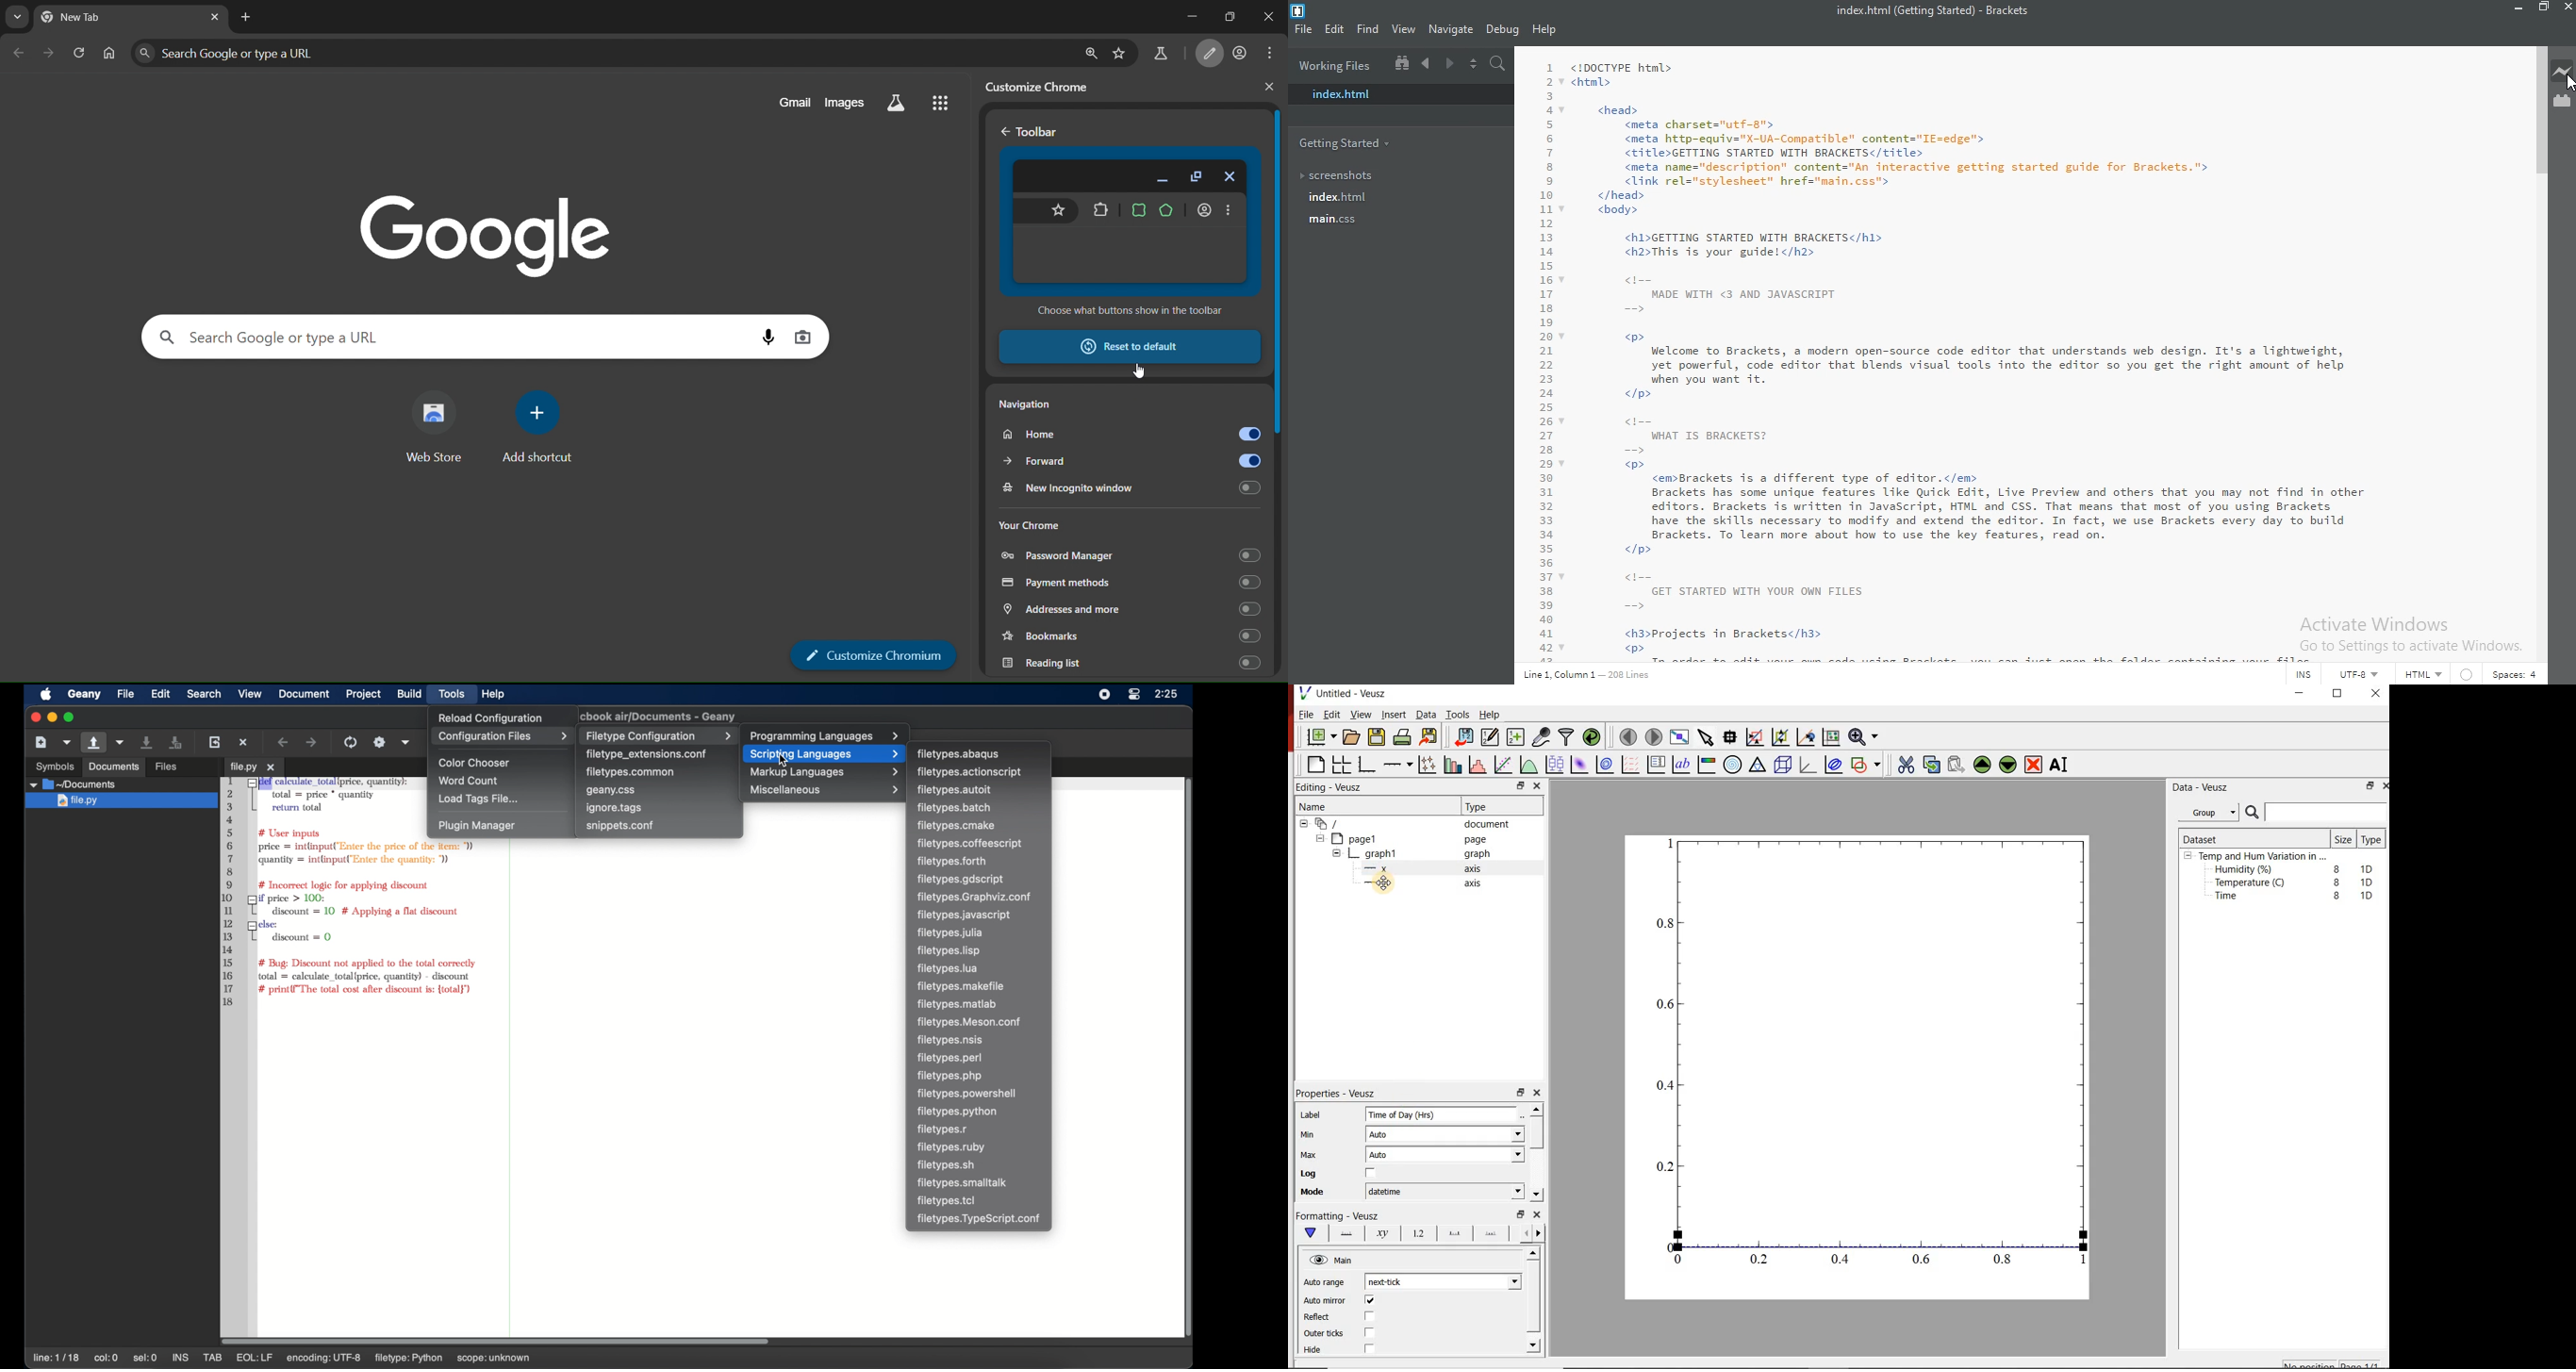 This screenshot has height=1372, width=2576. What do you see at coordinates (602, 54) in the screenshot?
I see `Search Google or type a URL` at bounding box center [602, 54].